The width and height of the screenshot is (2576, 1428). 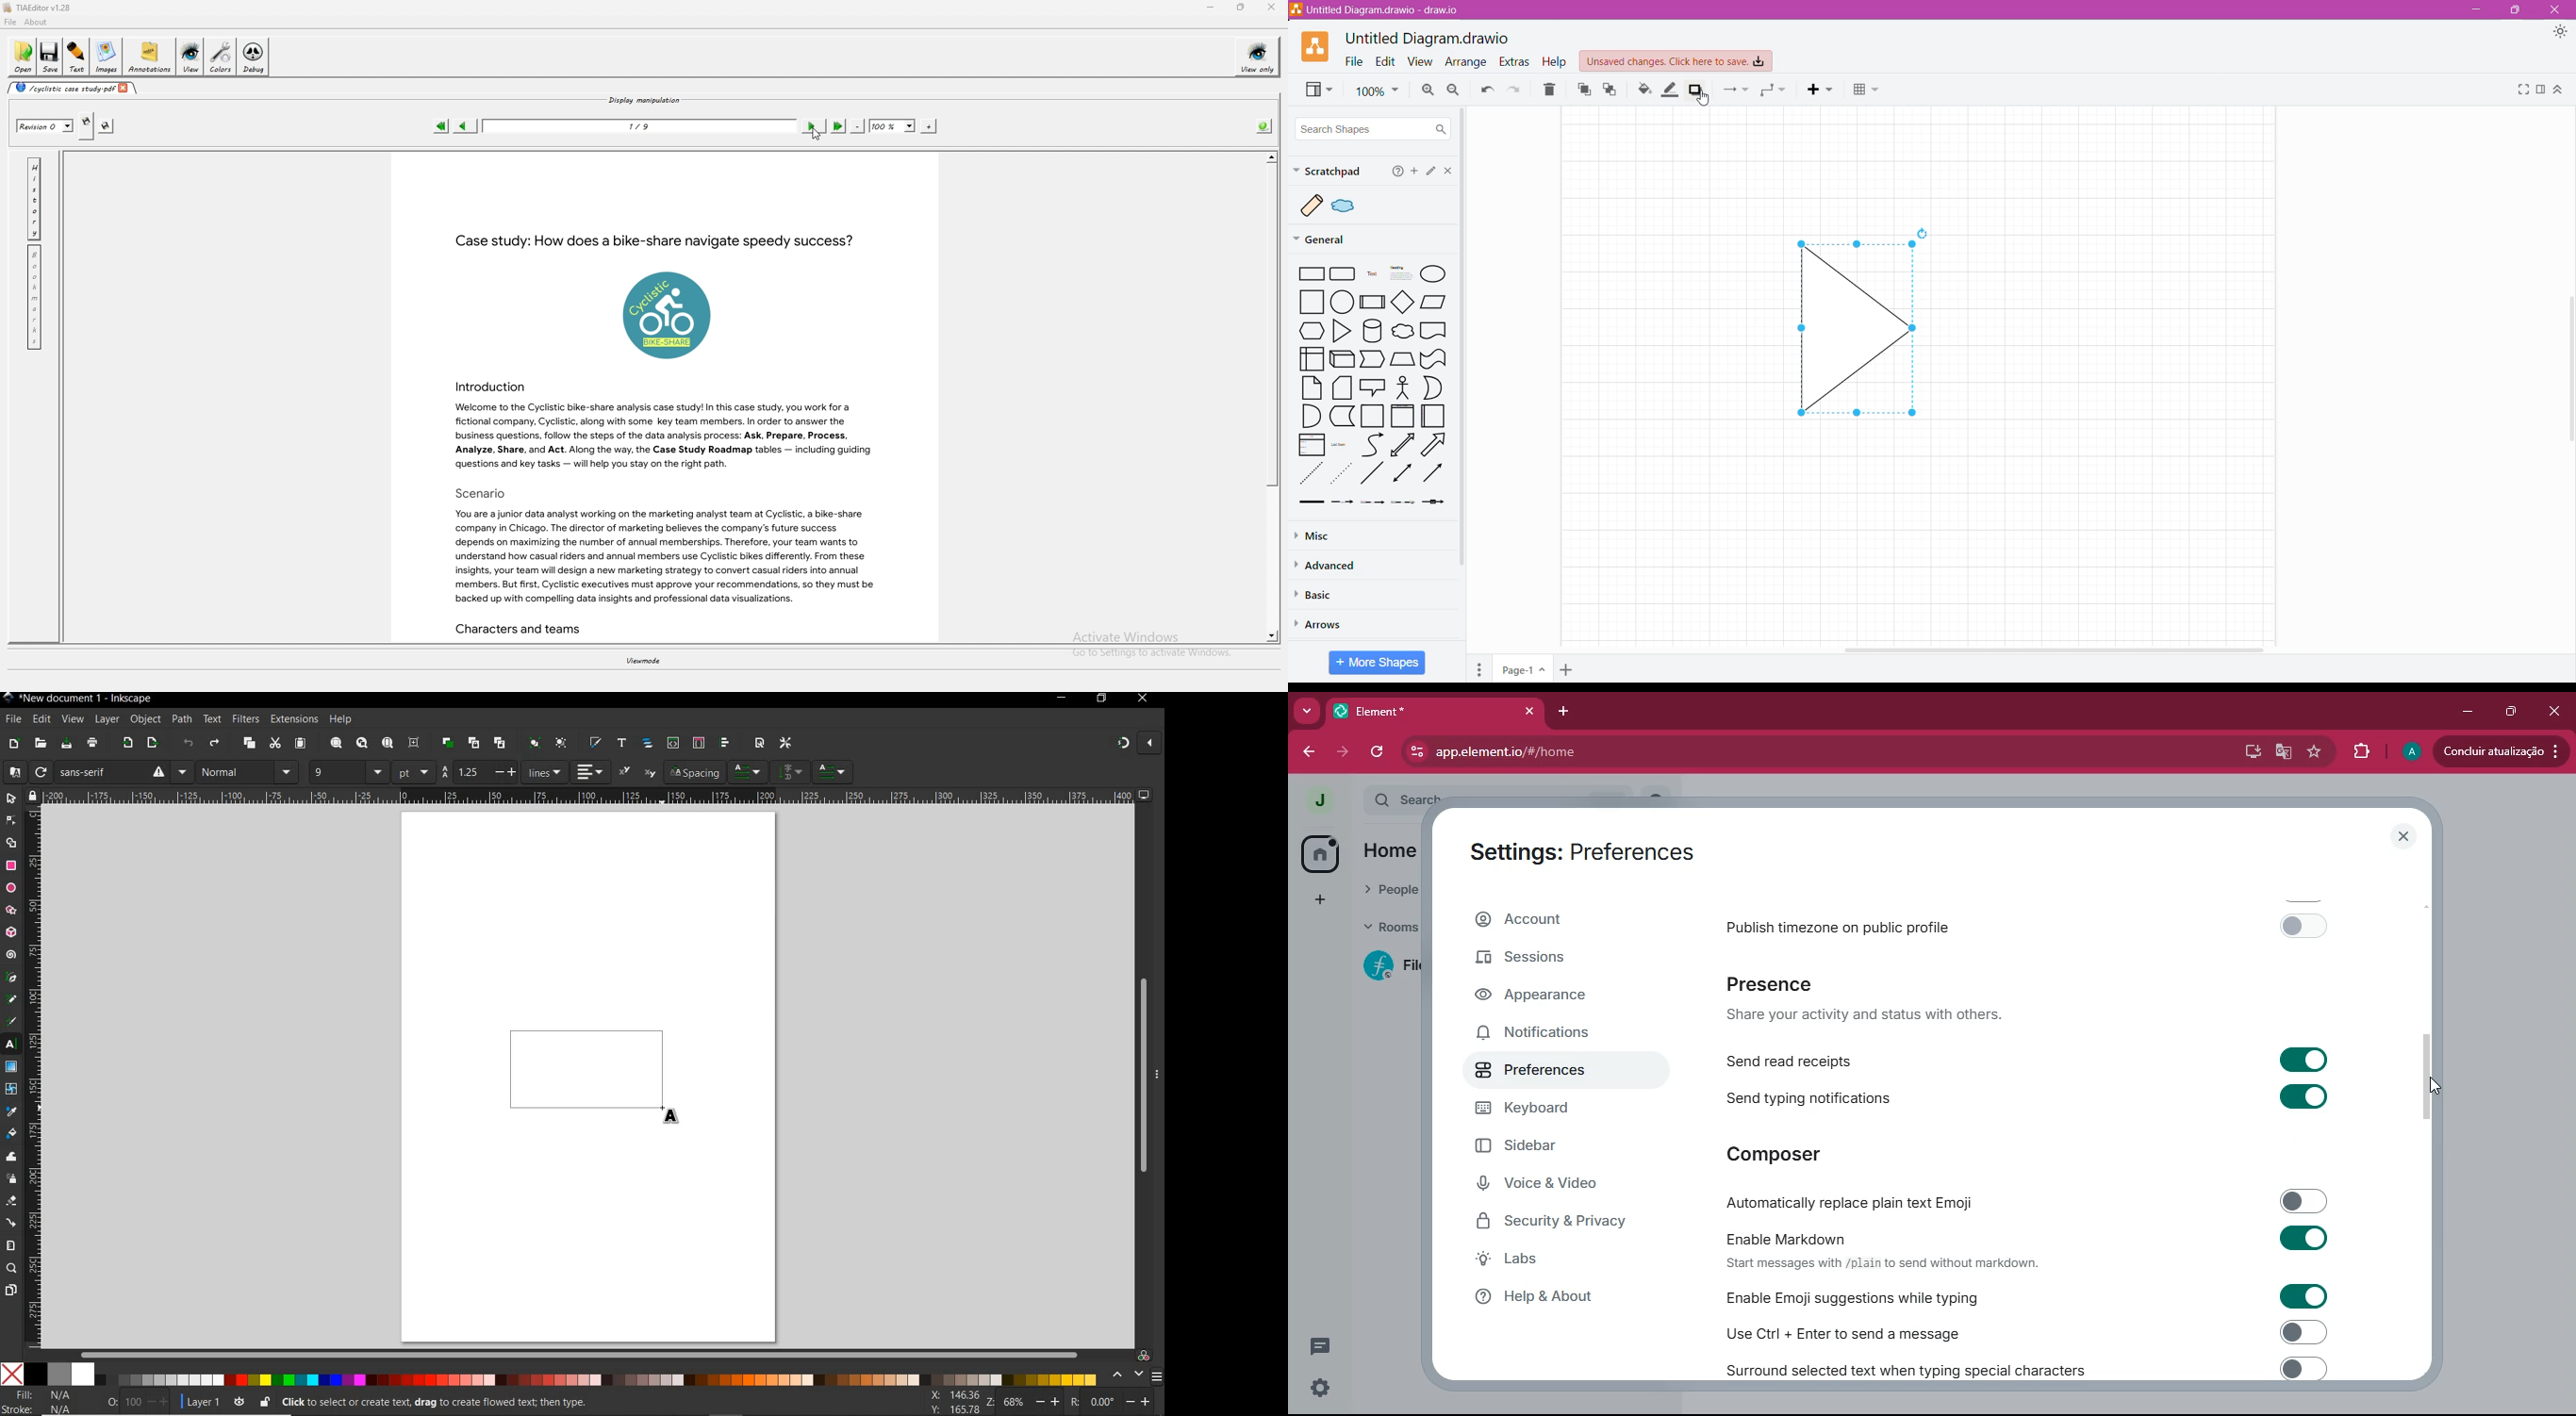 I want to click on update, so click(x=2498, y=751).